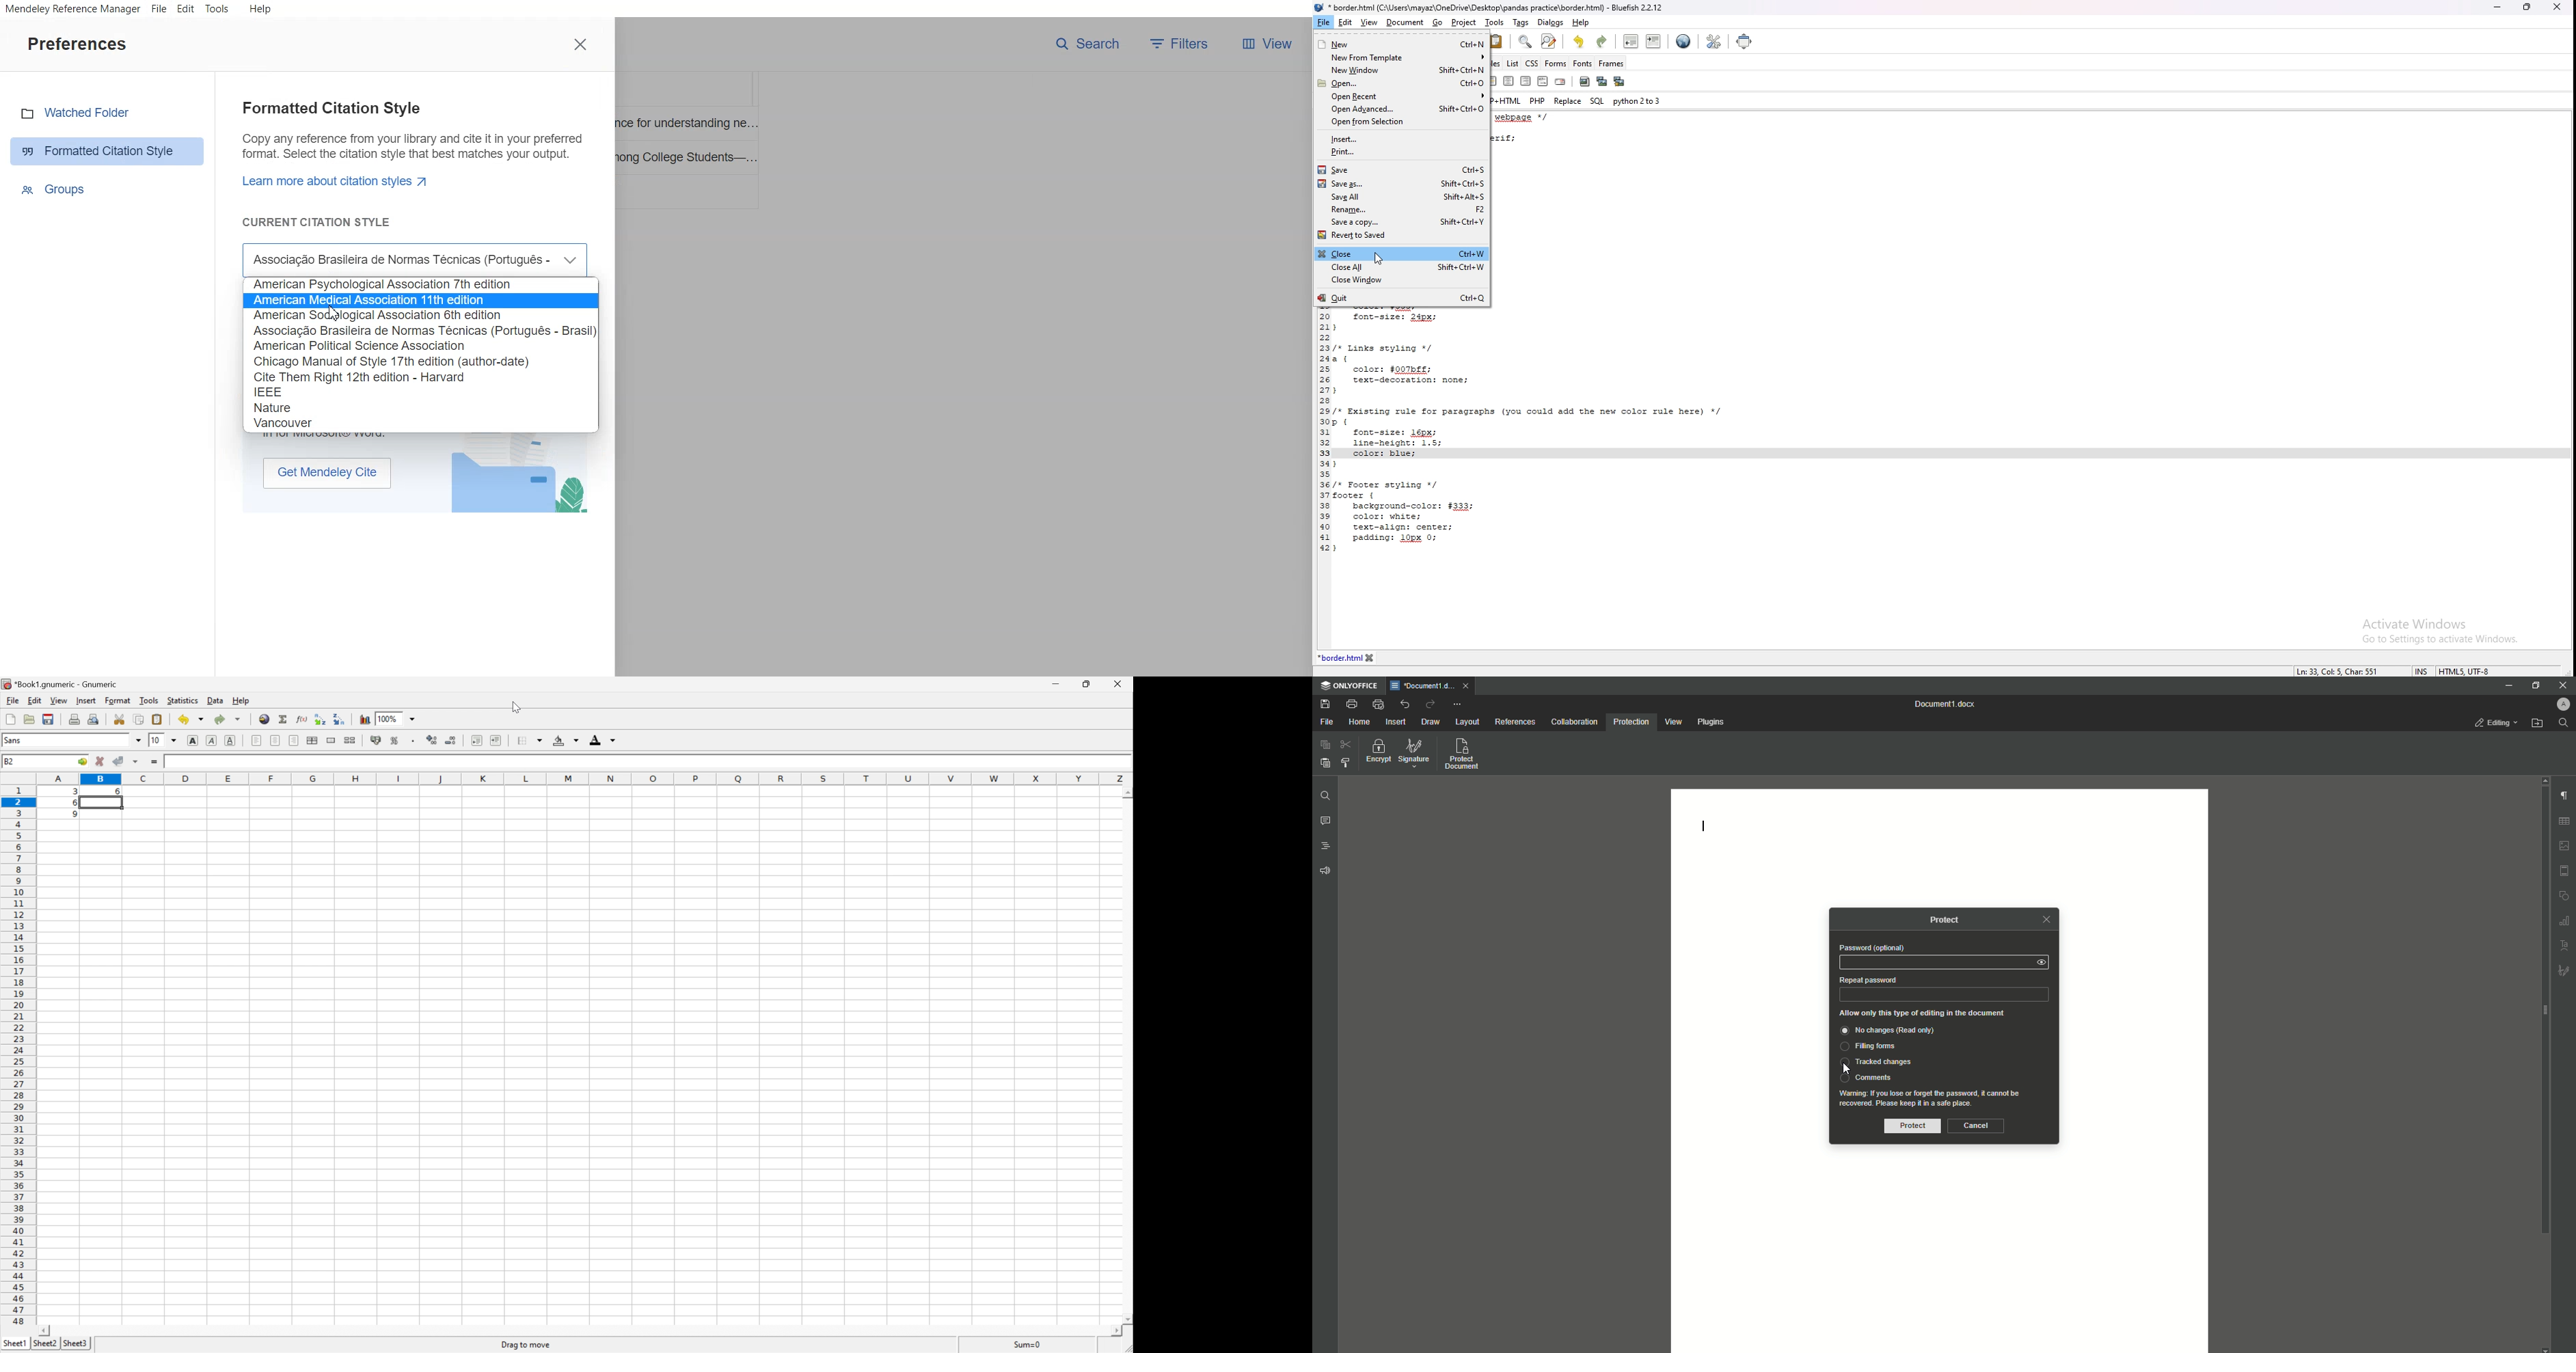 The image size is (2576, 1372). Describe the element at coordinates (28, 718) in the screenshot. I see `Open a file` at that location.